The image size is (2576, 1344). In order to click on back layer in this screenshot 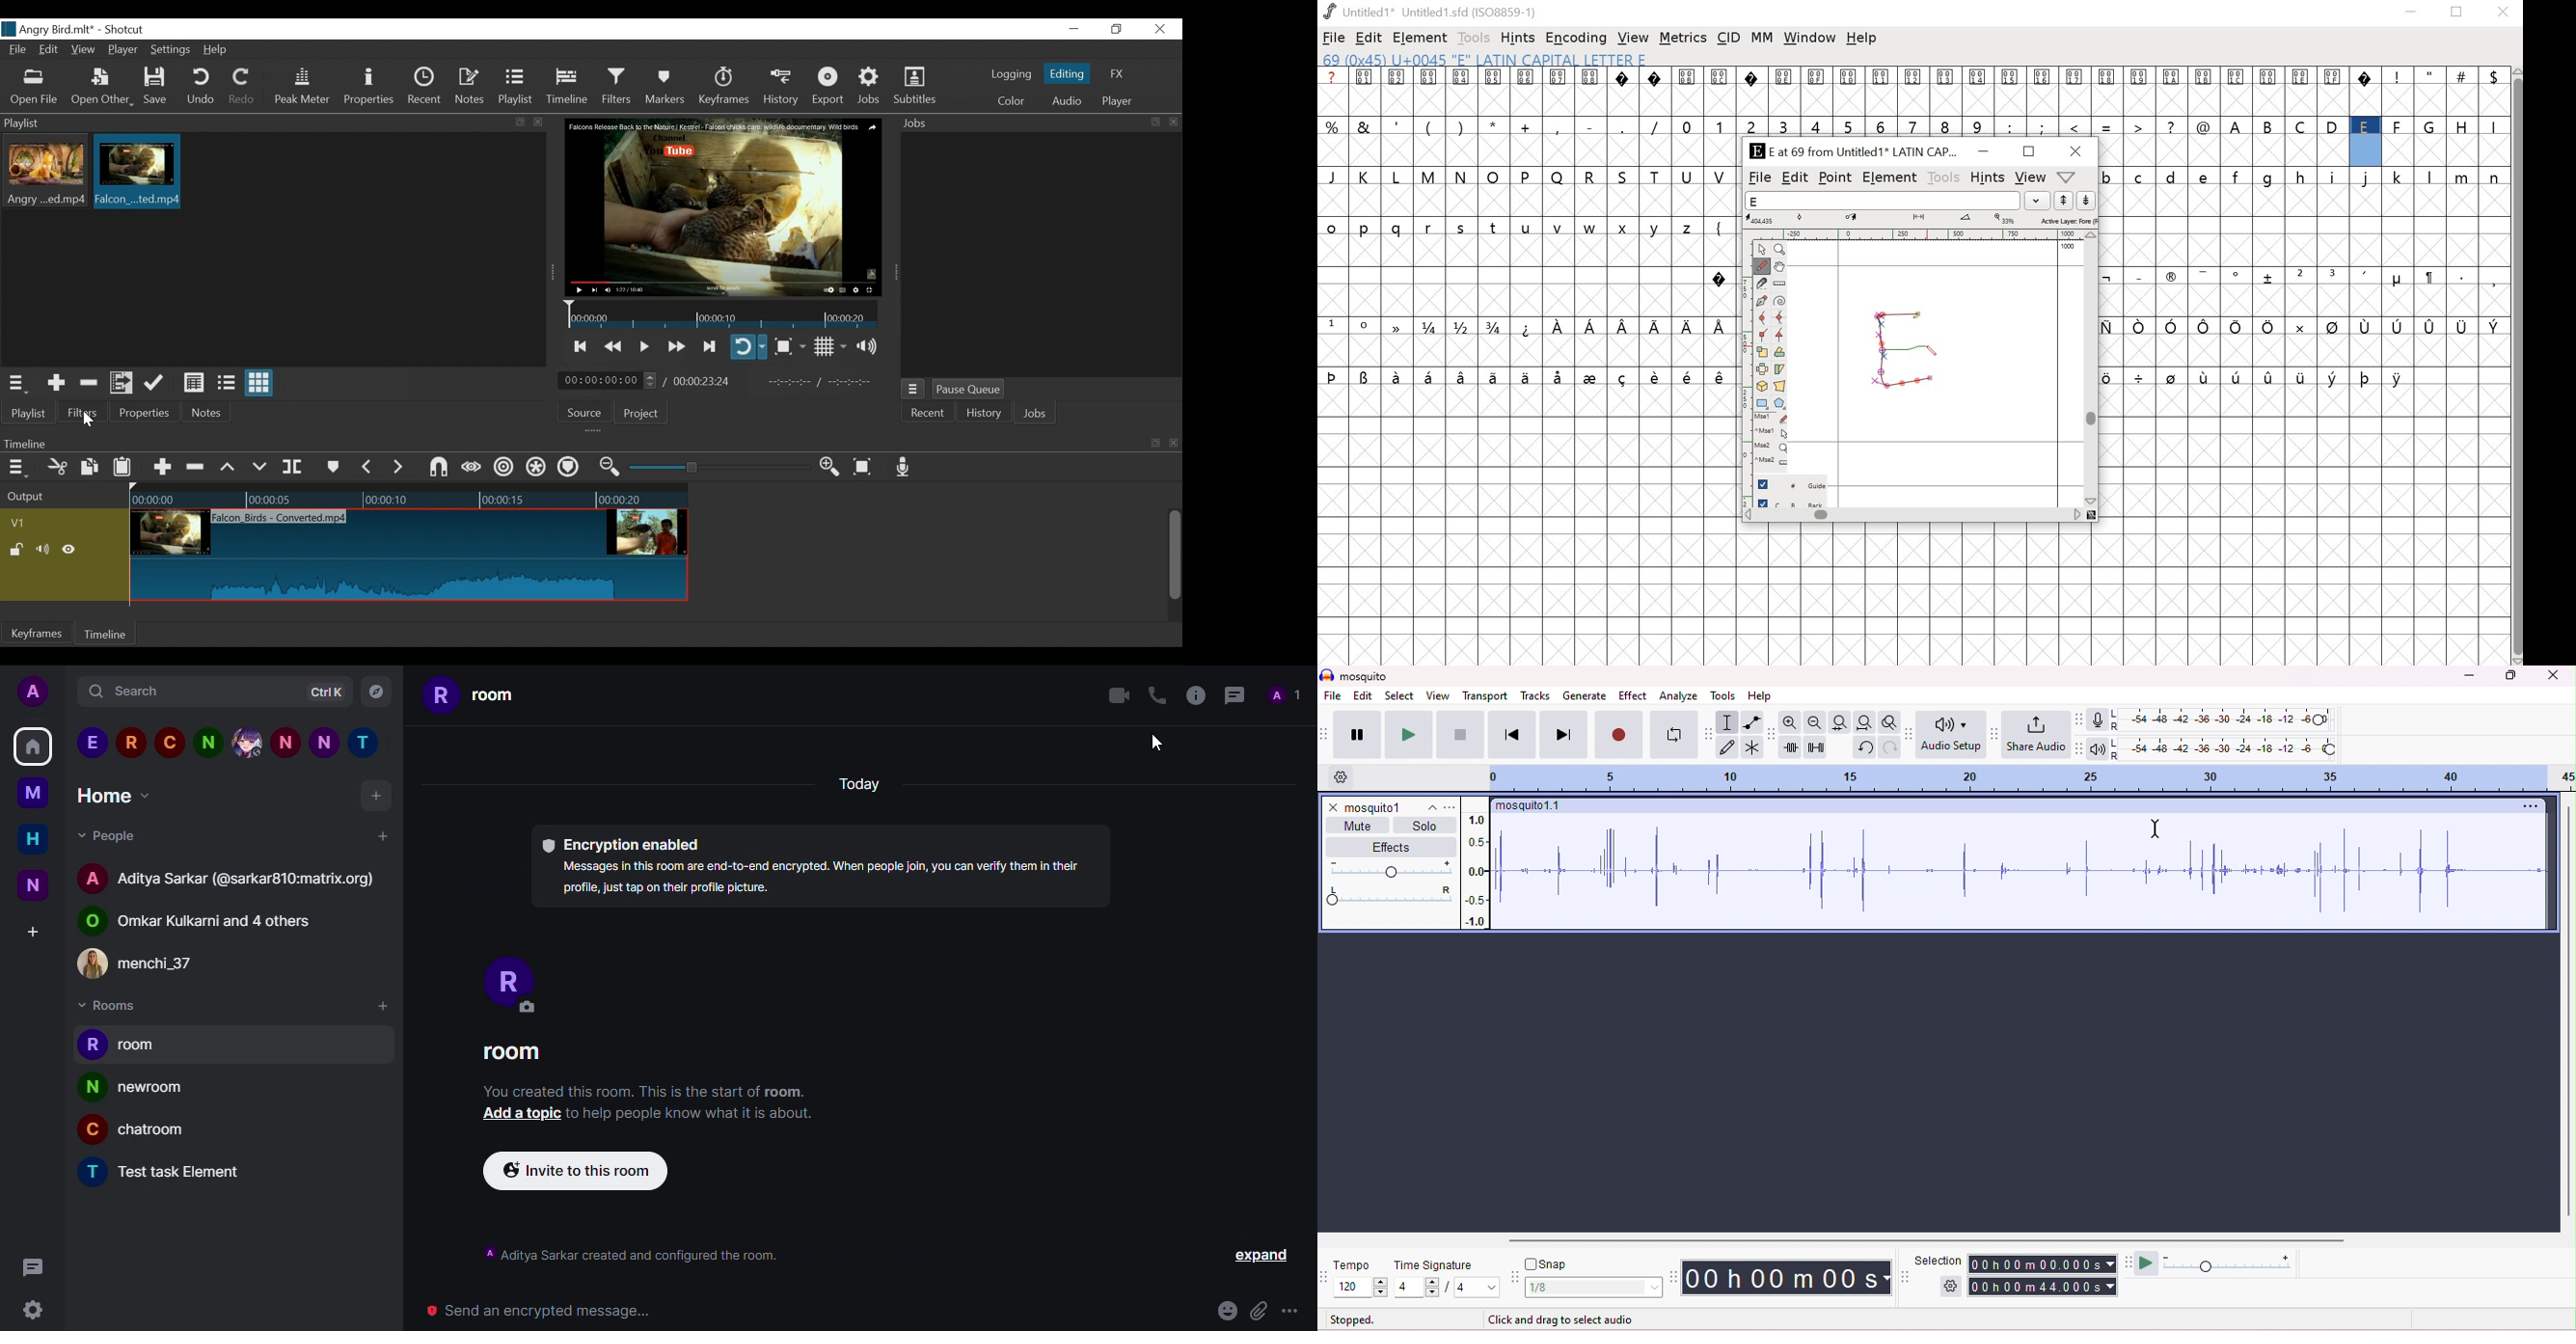, I will do `click(1791, 504)`.